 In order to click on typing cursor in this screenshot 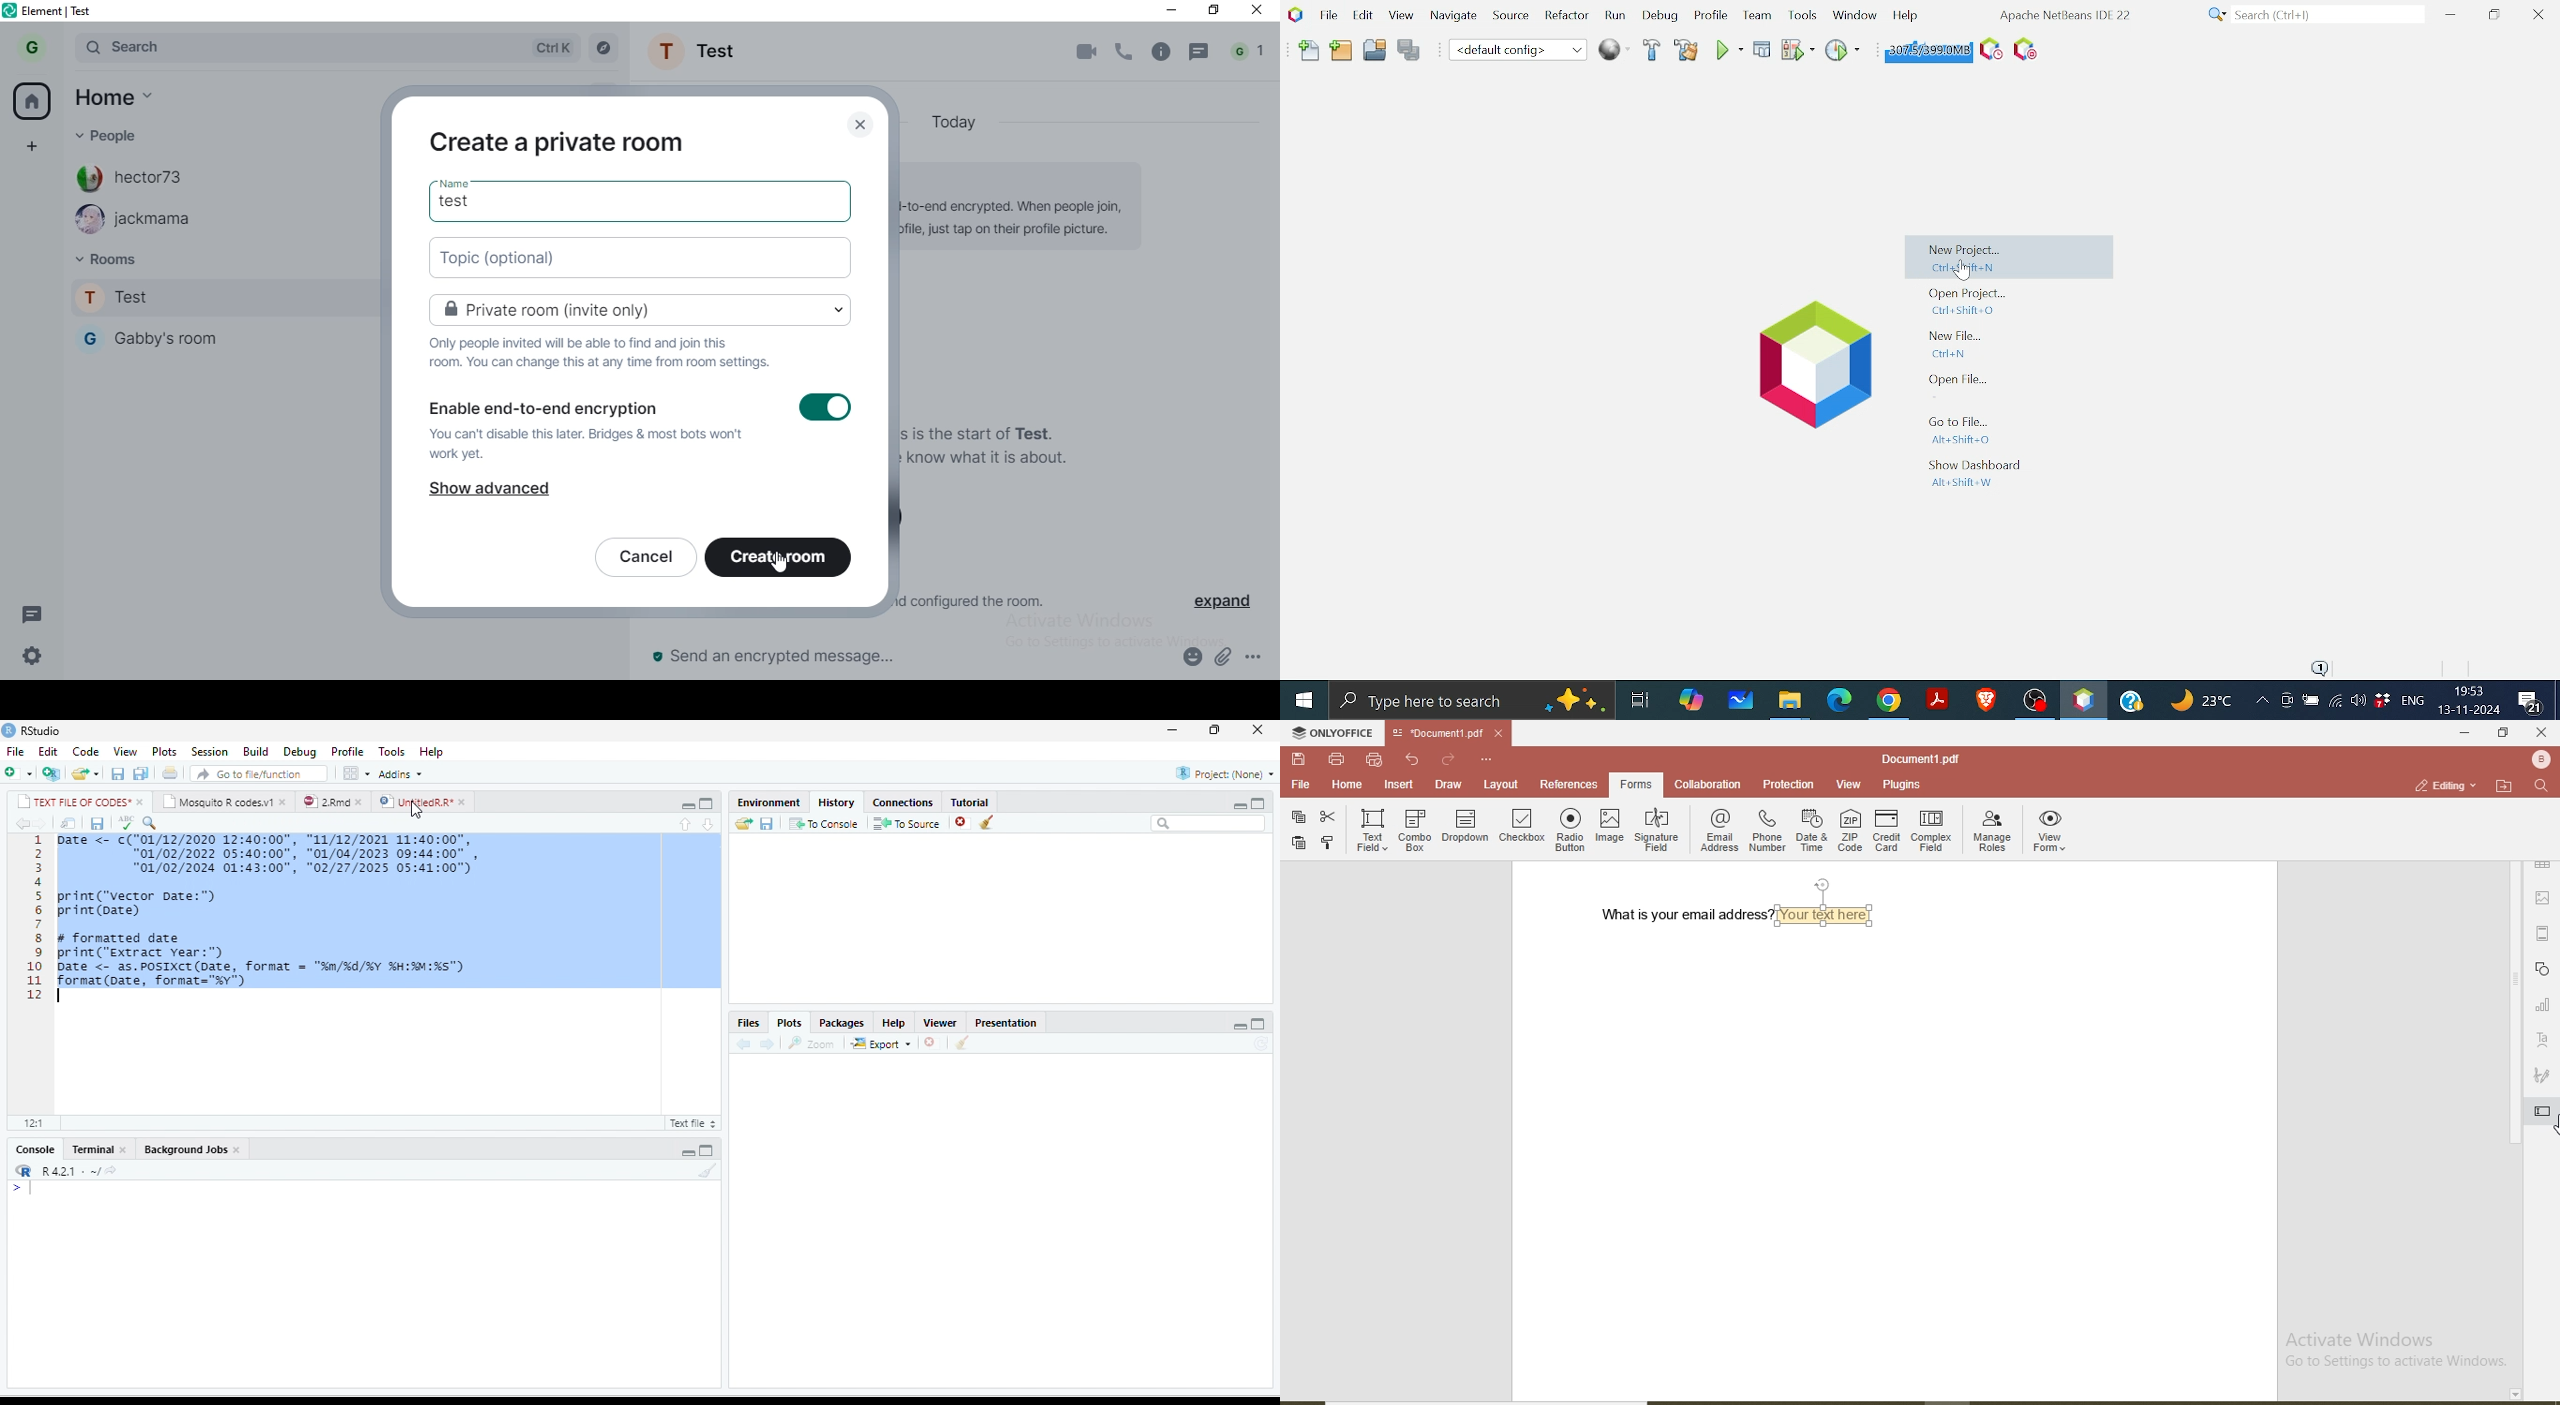, I will do `click(62, 996)`.